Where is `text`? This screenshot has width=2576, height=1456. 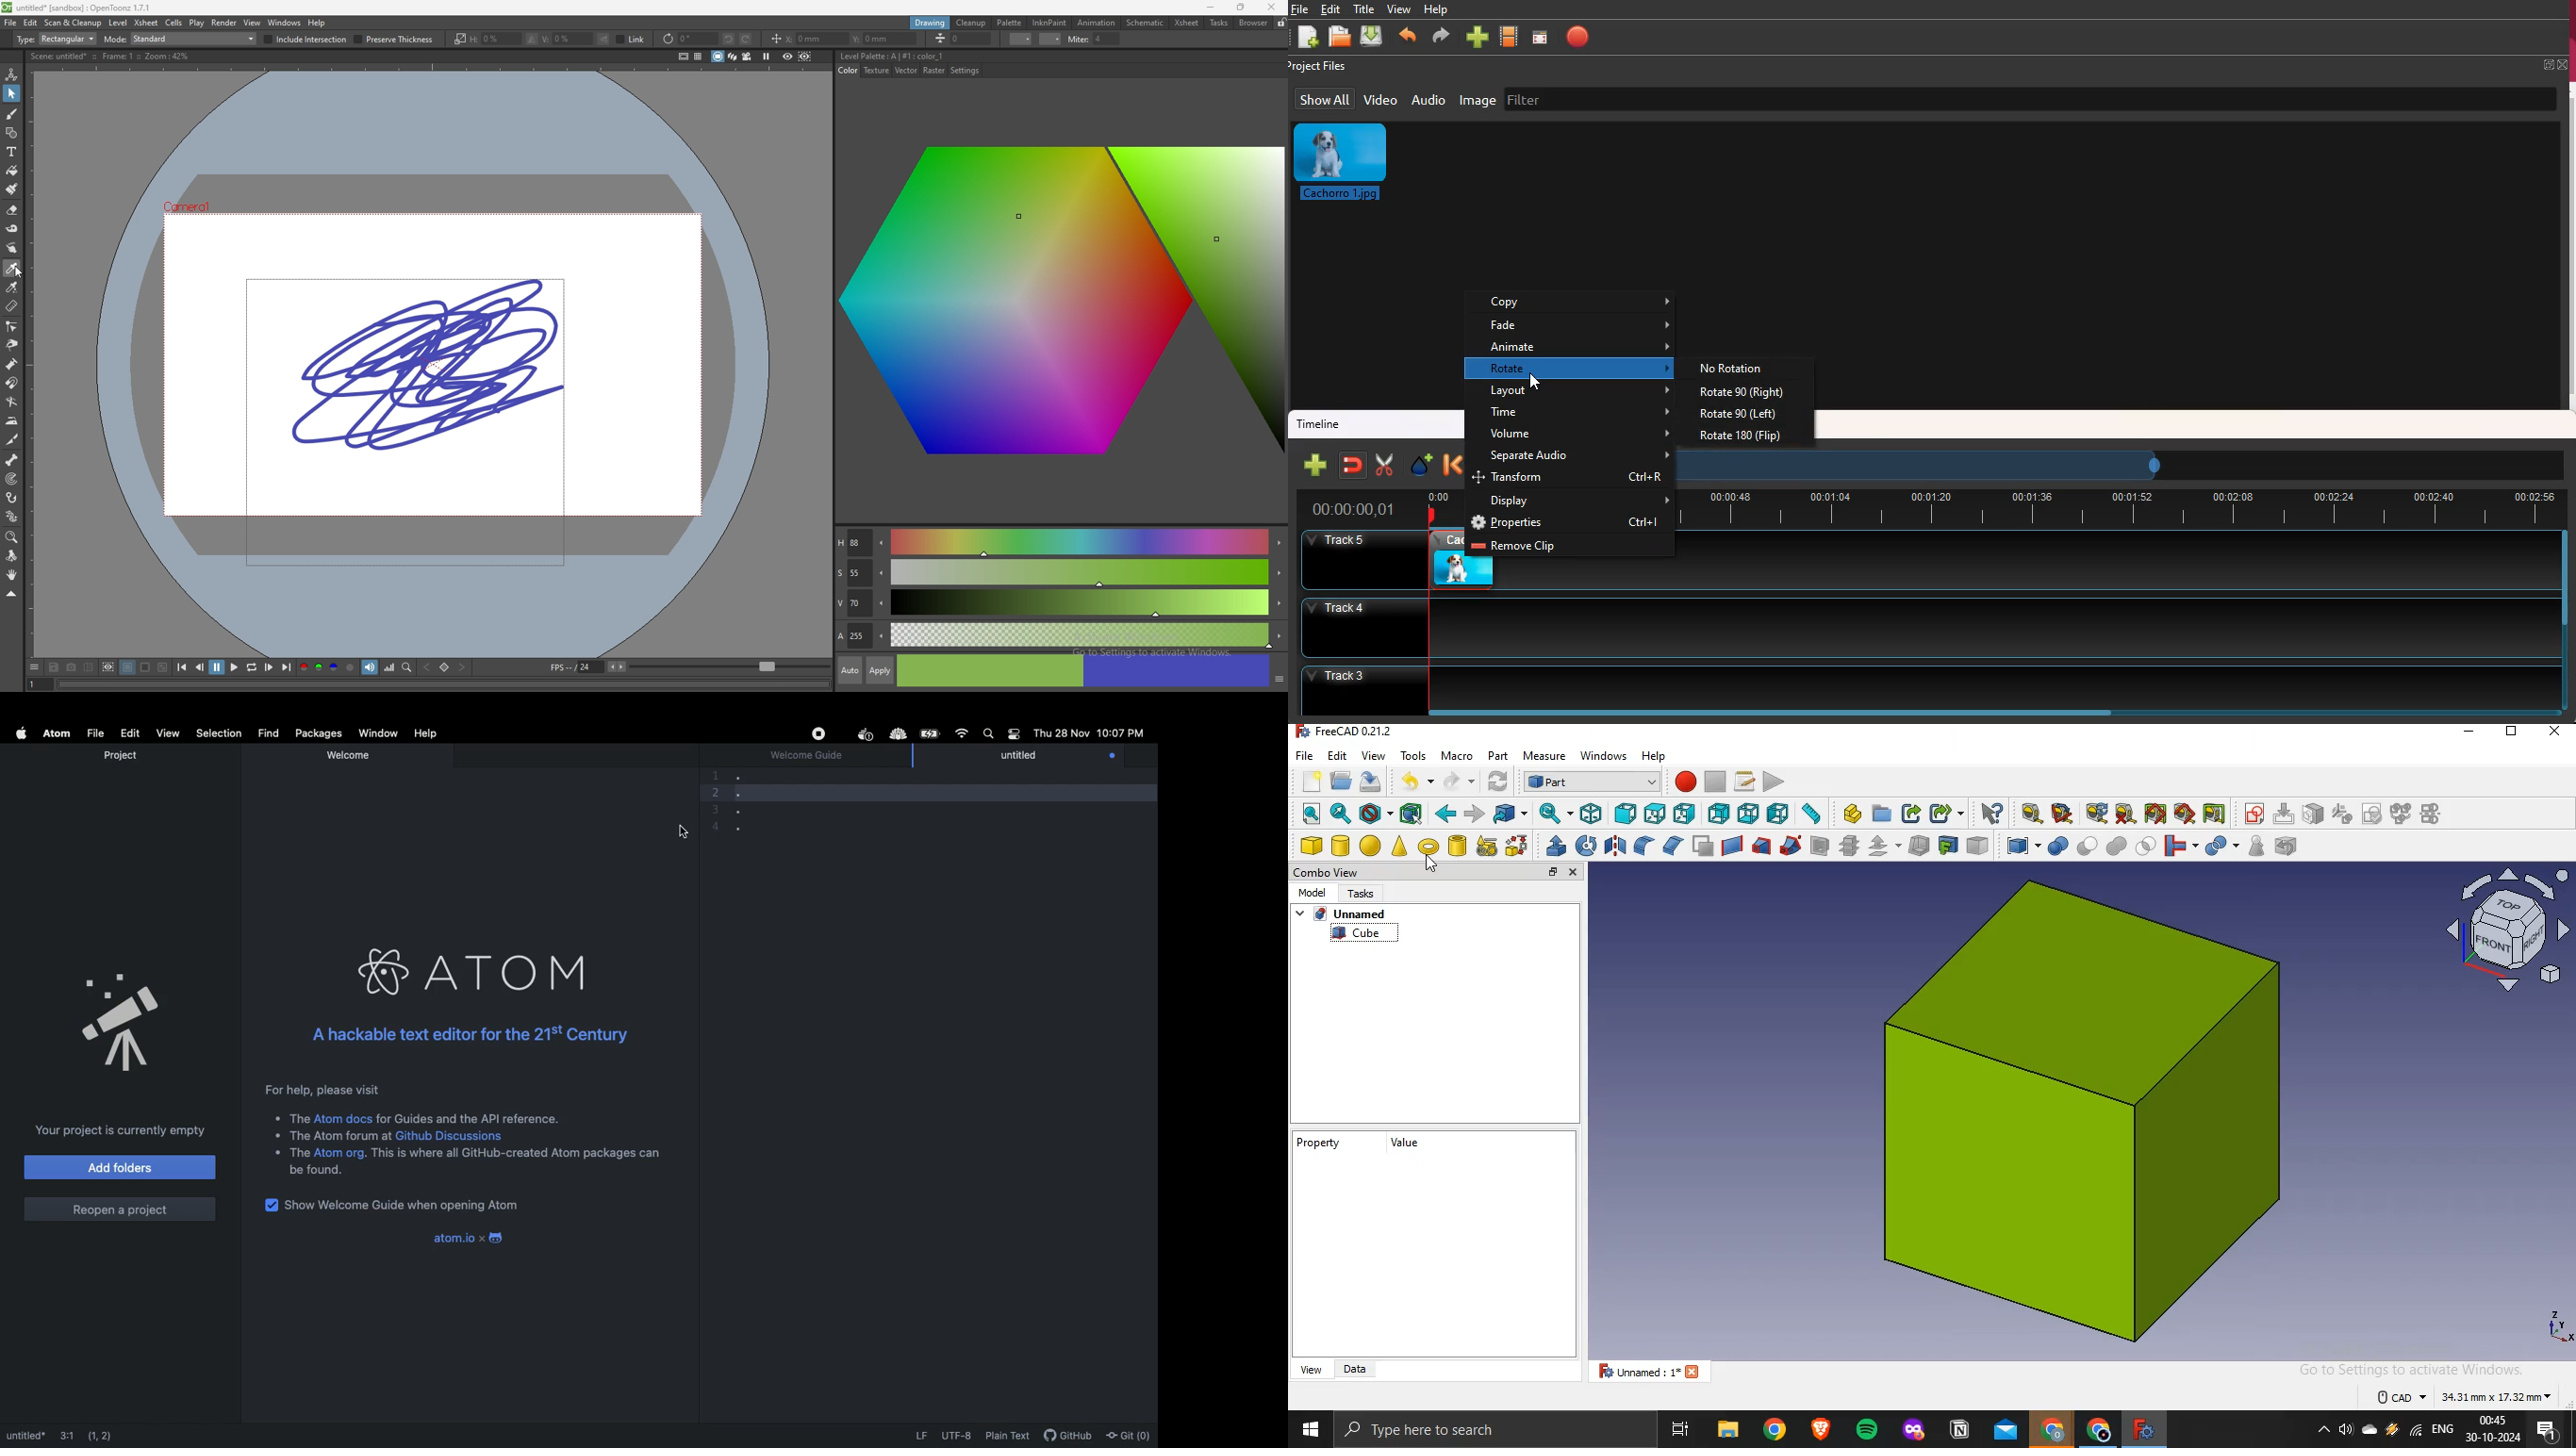 text is located at coordinates (292, 1119).